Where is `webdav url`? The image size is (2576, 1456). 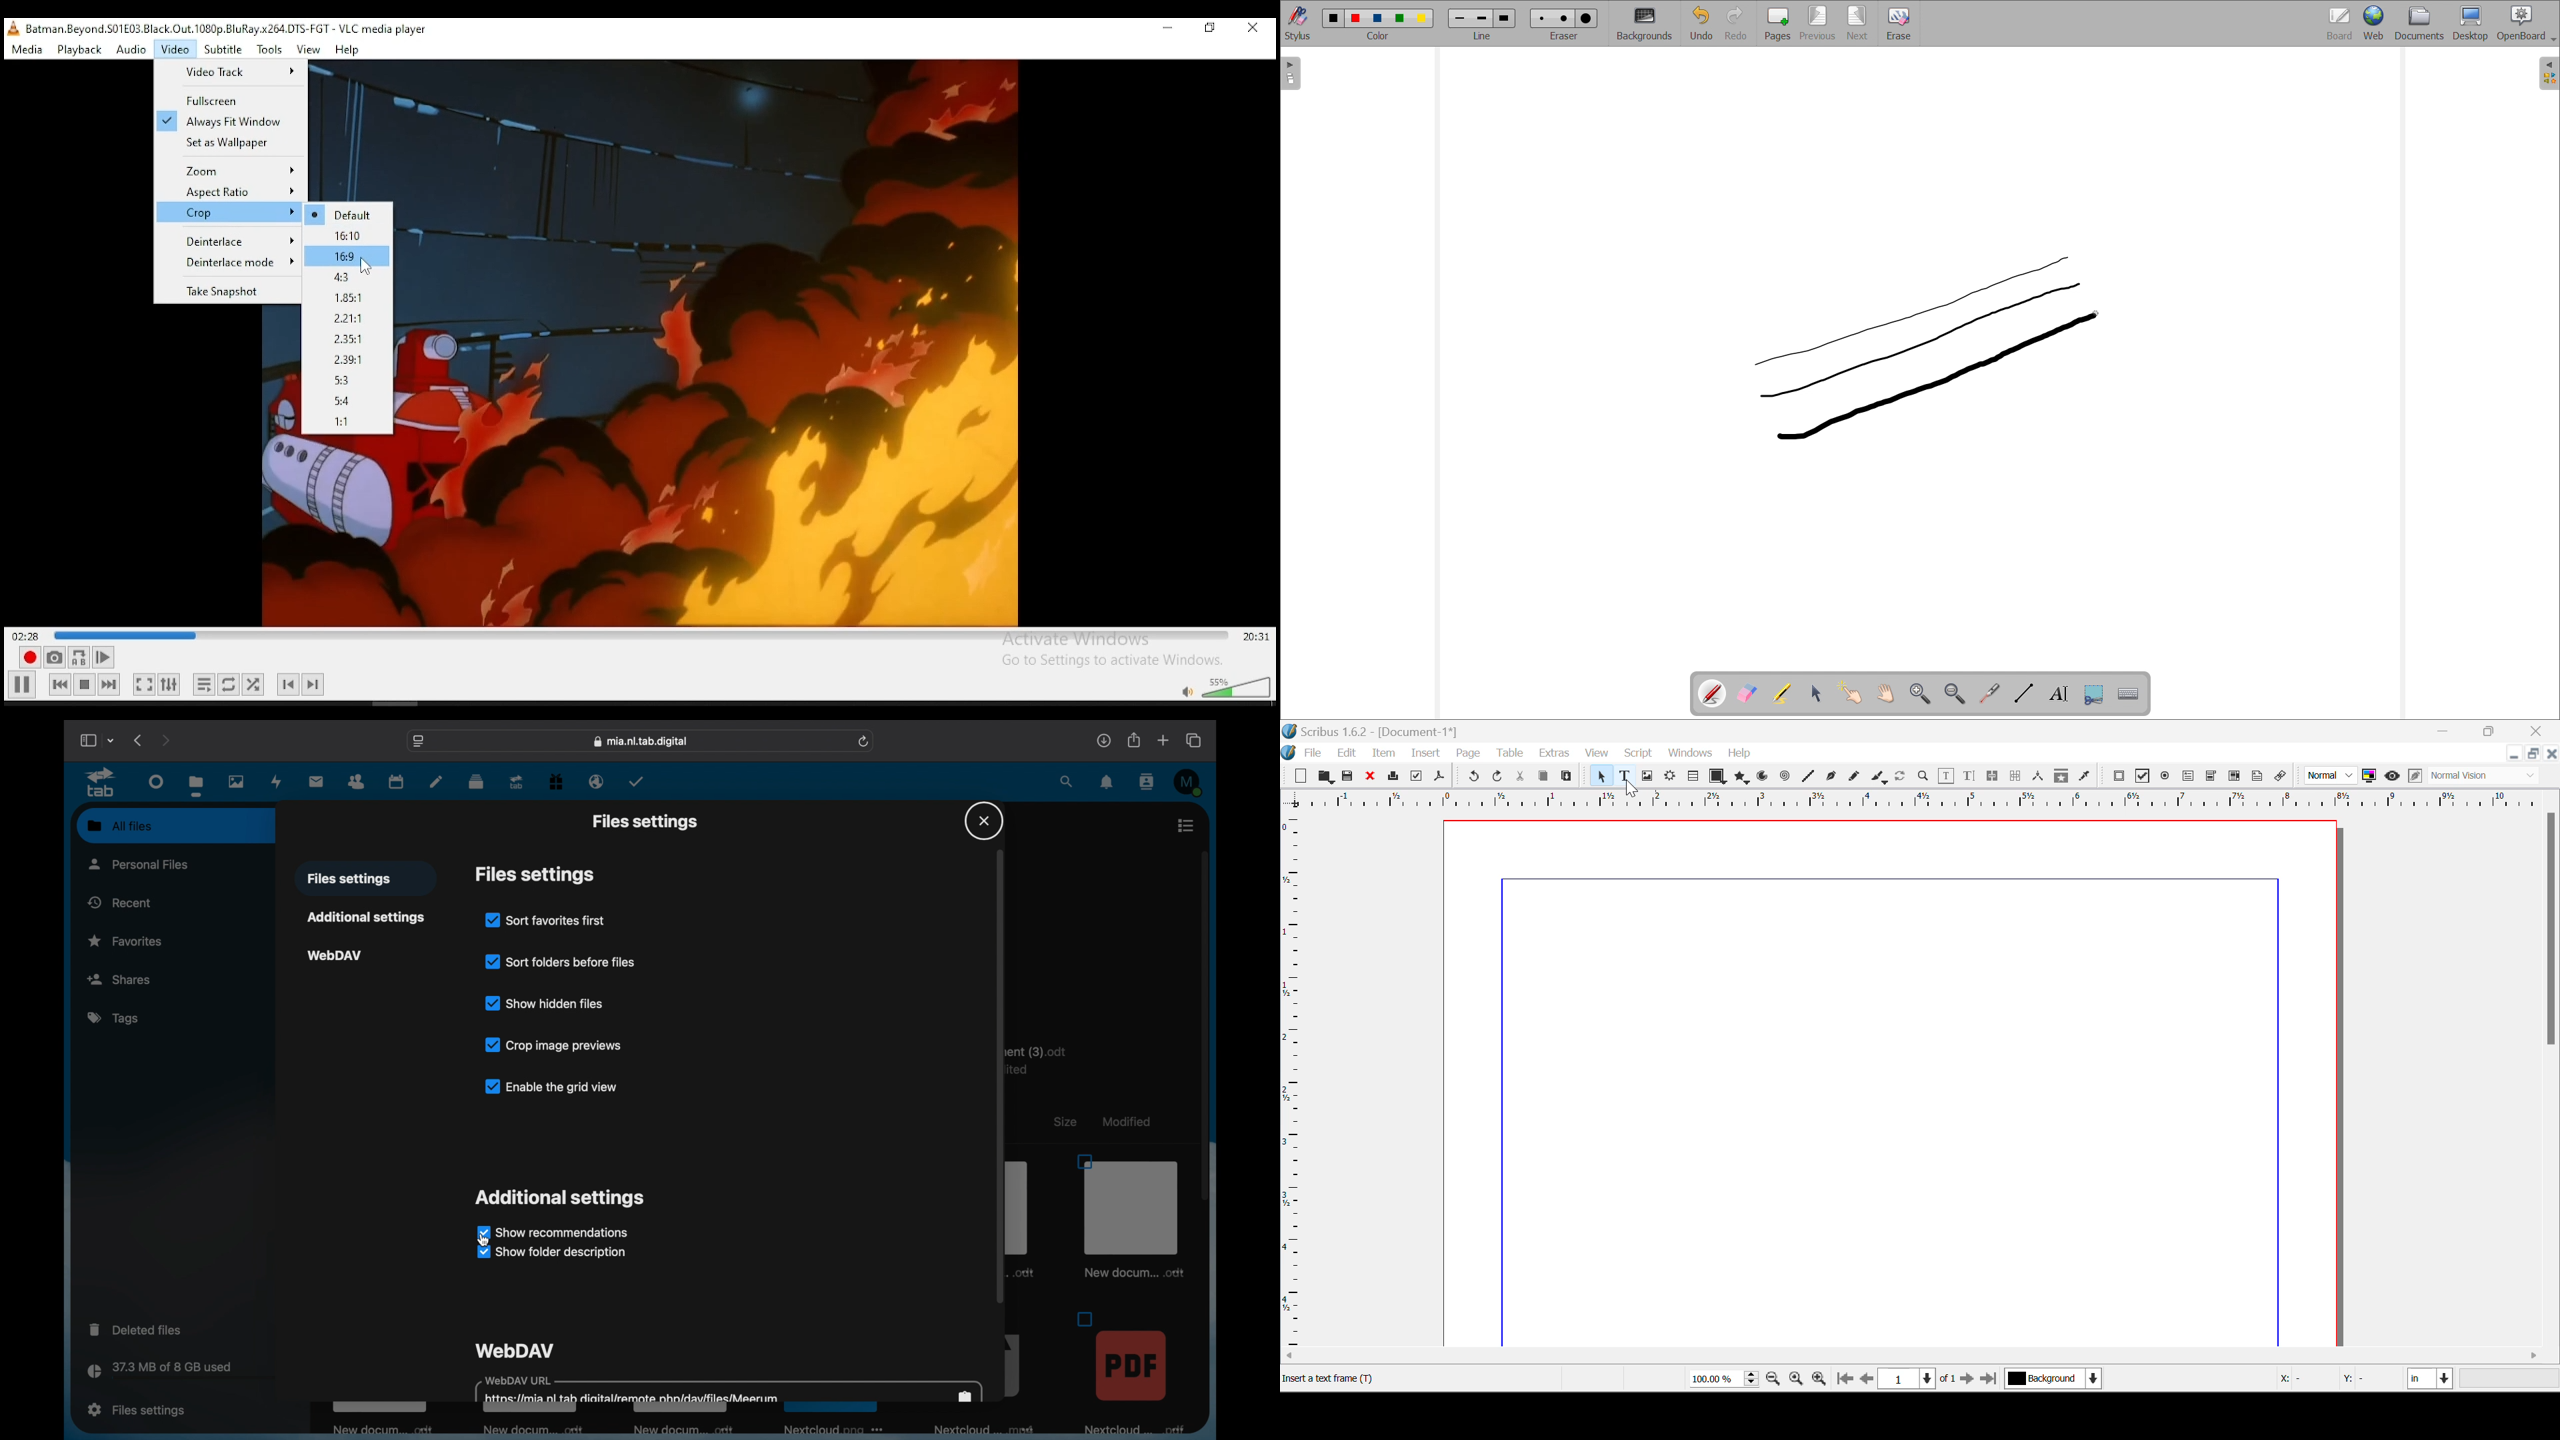
webdav url is located at coordinates (731, 1389).